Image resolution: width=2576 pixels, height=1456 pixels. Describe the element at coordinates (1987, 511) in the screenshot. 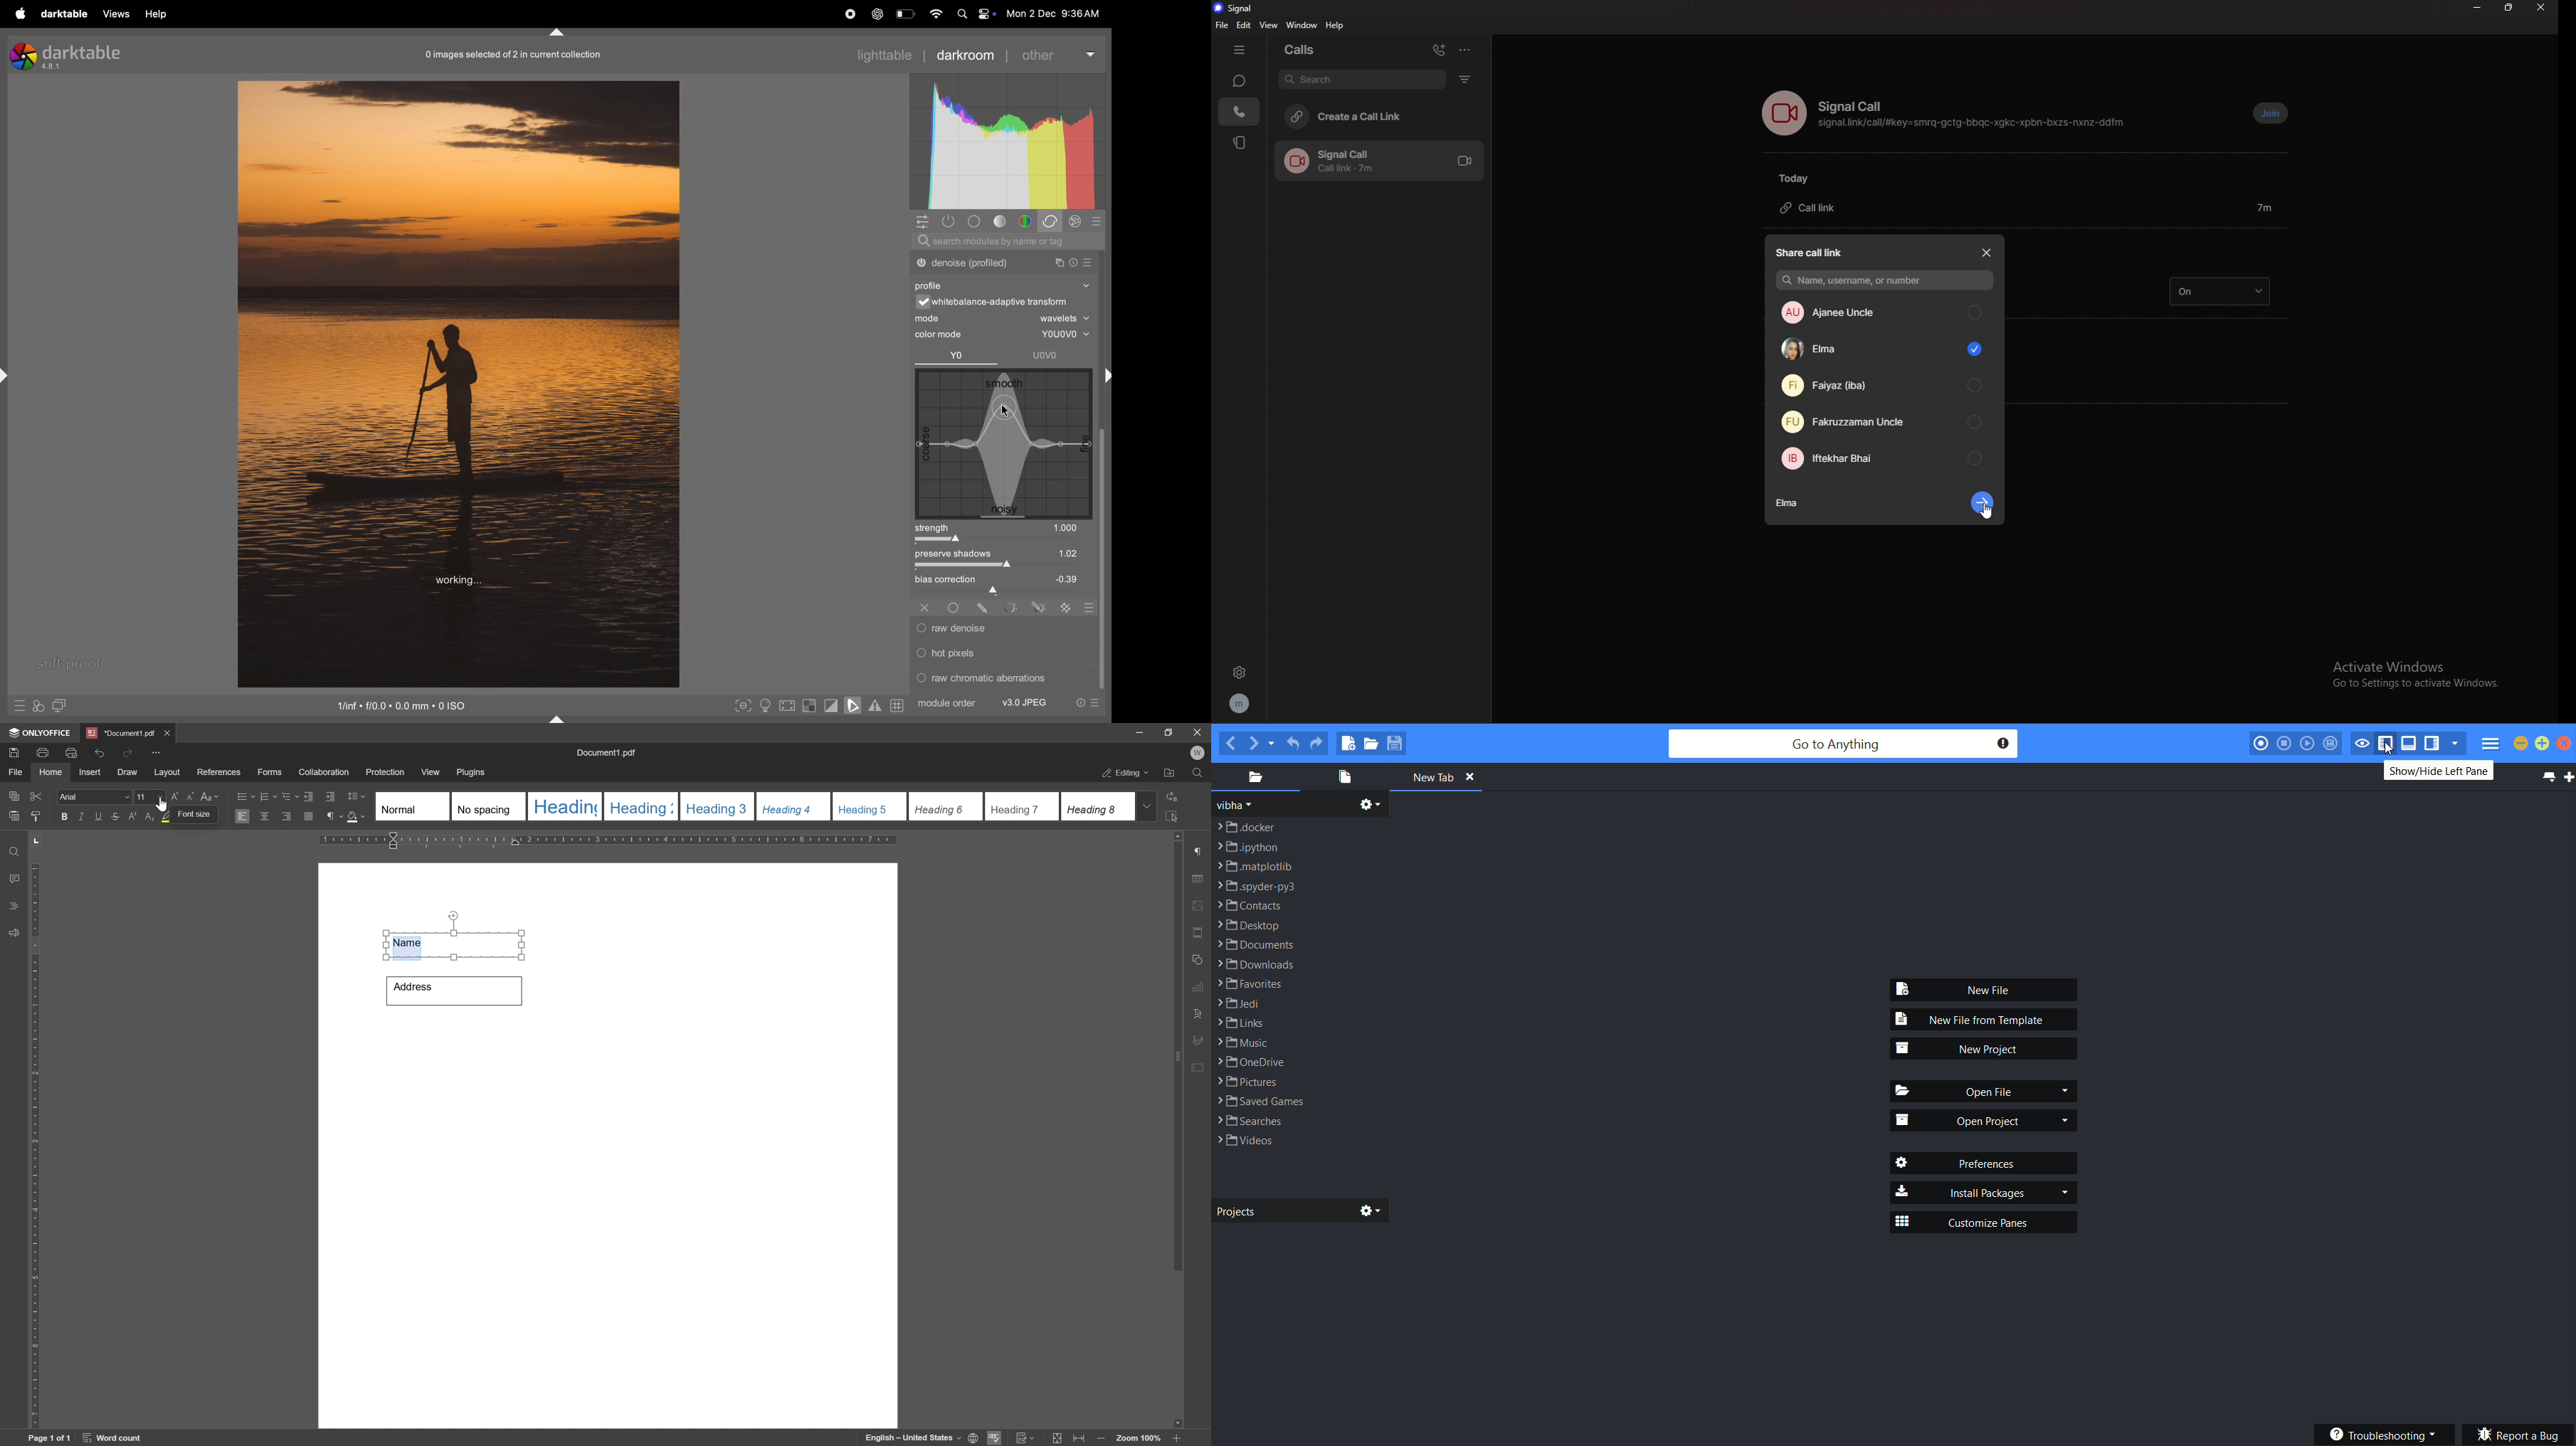

I see `cursor` at that location.